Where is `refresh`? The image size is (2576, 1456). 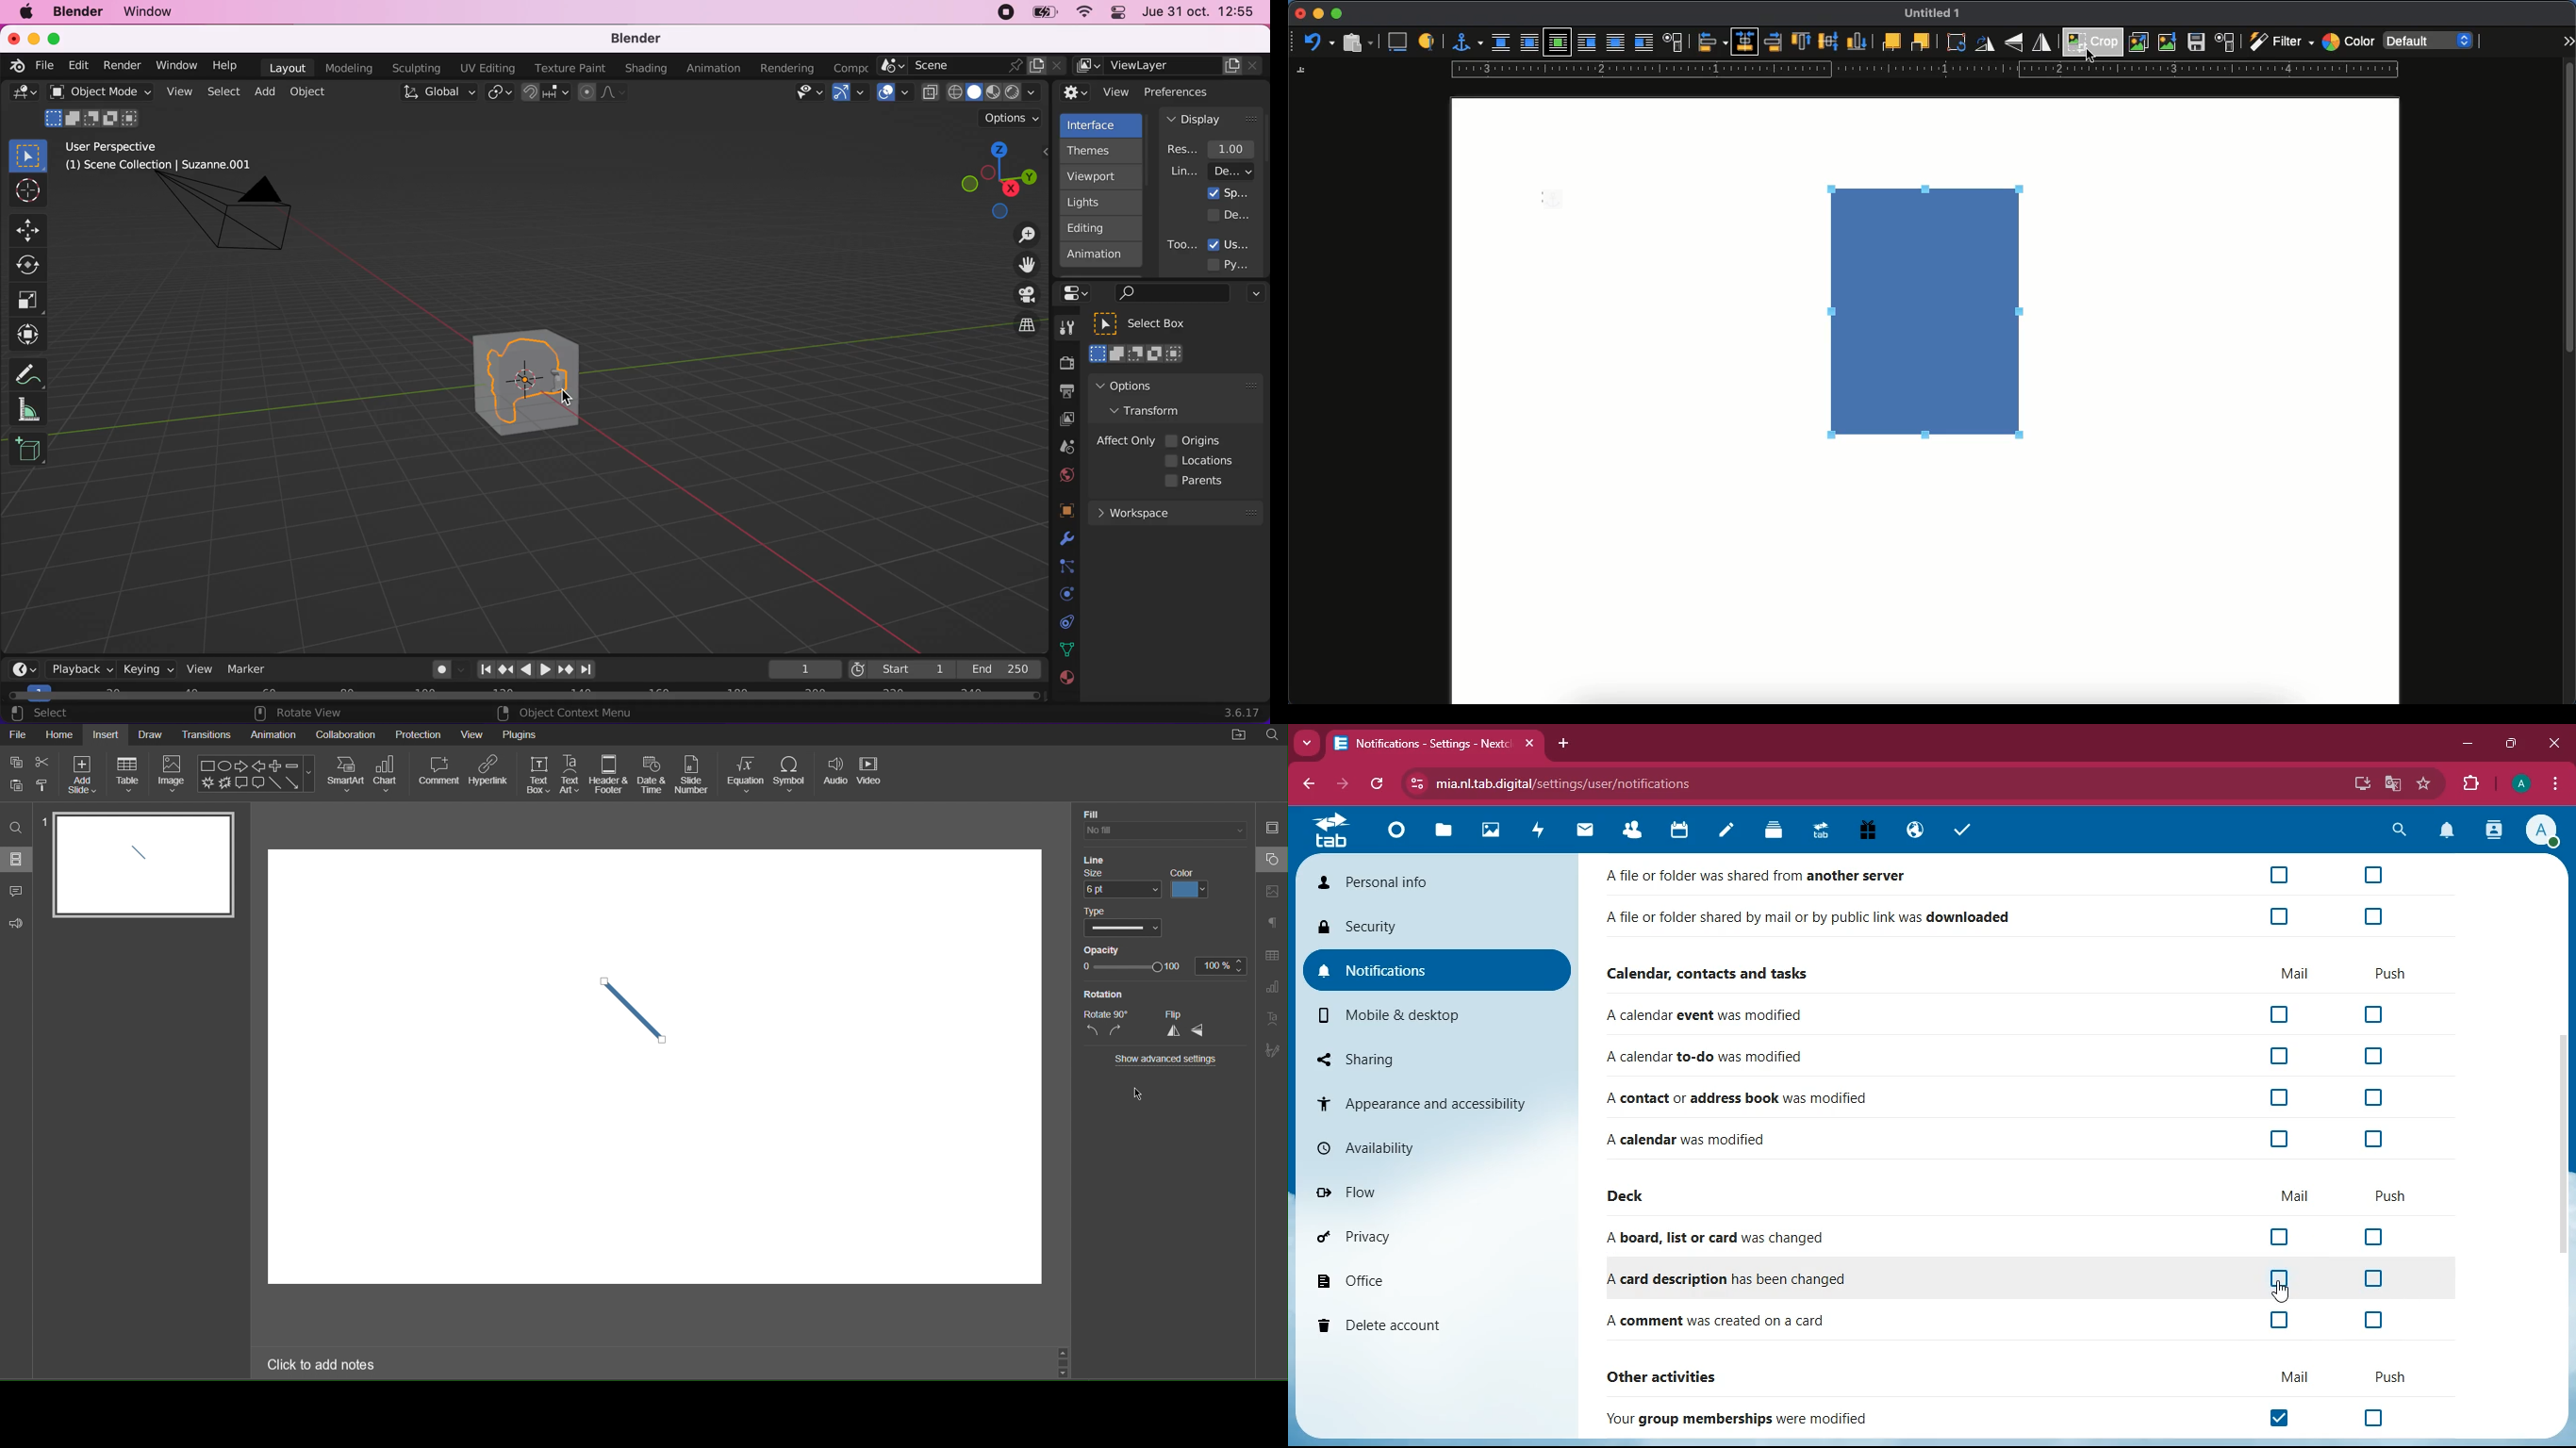
refresh is located at coordinates (1378, 785).